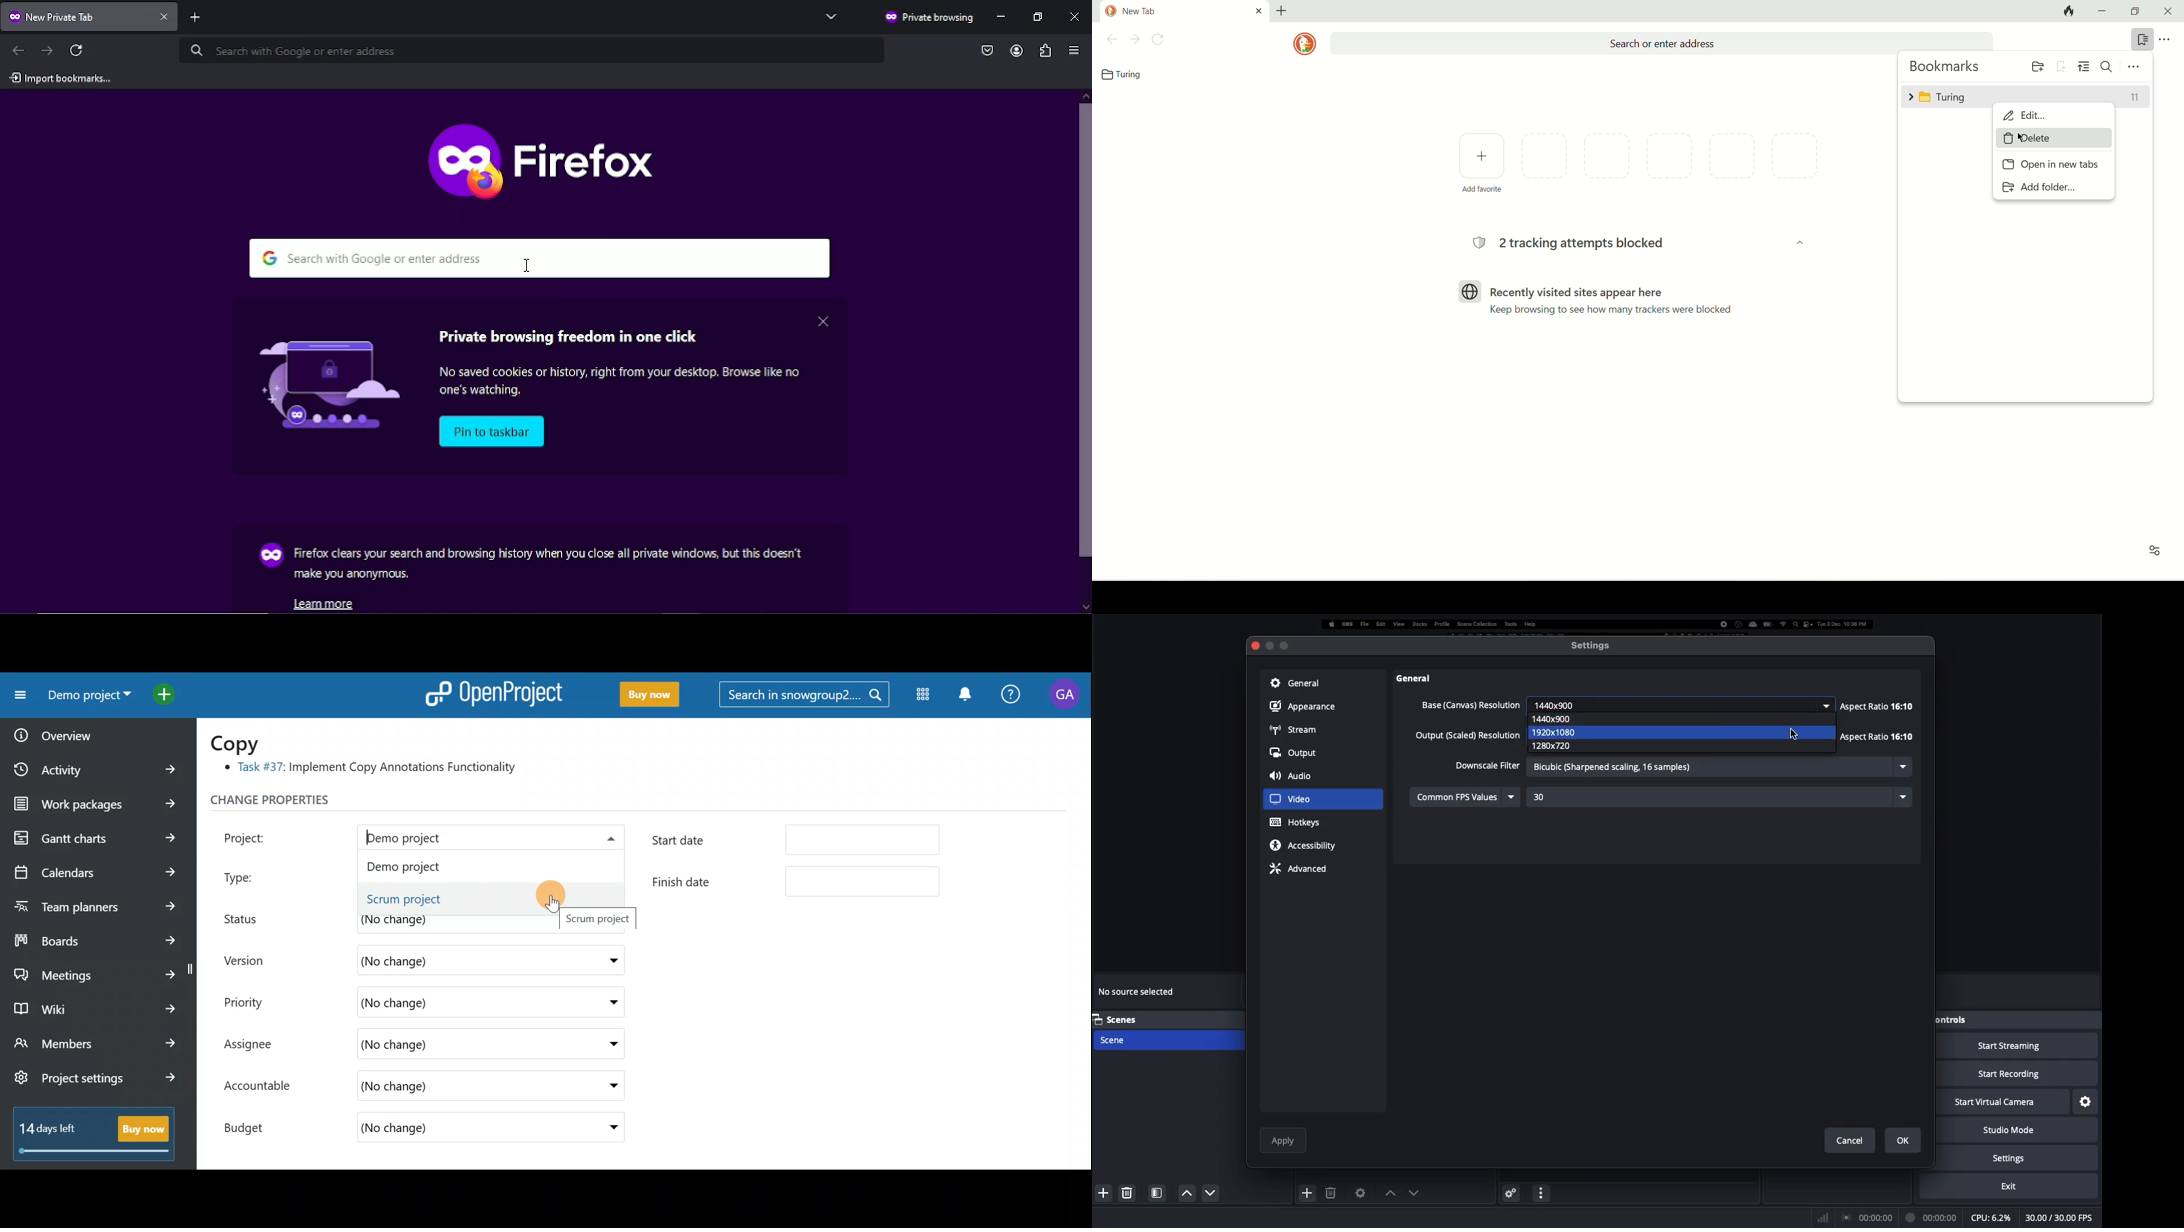 This screenshot has width=2184, height=1232. What do you see at coordinates (1591, 645) in the screenshot?
I see `Settings` at bounding box center [1591, 645].